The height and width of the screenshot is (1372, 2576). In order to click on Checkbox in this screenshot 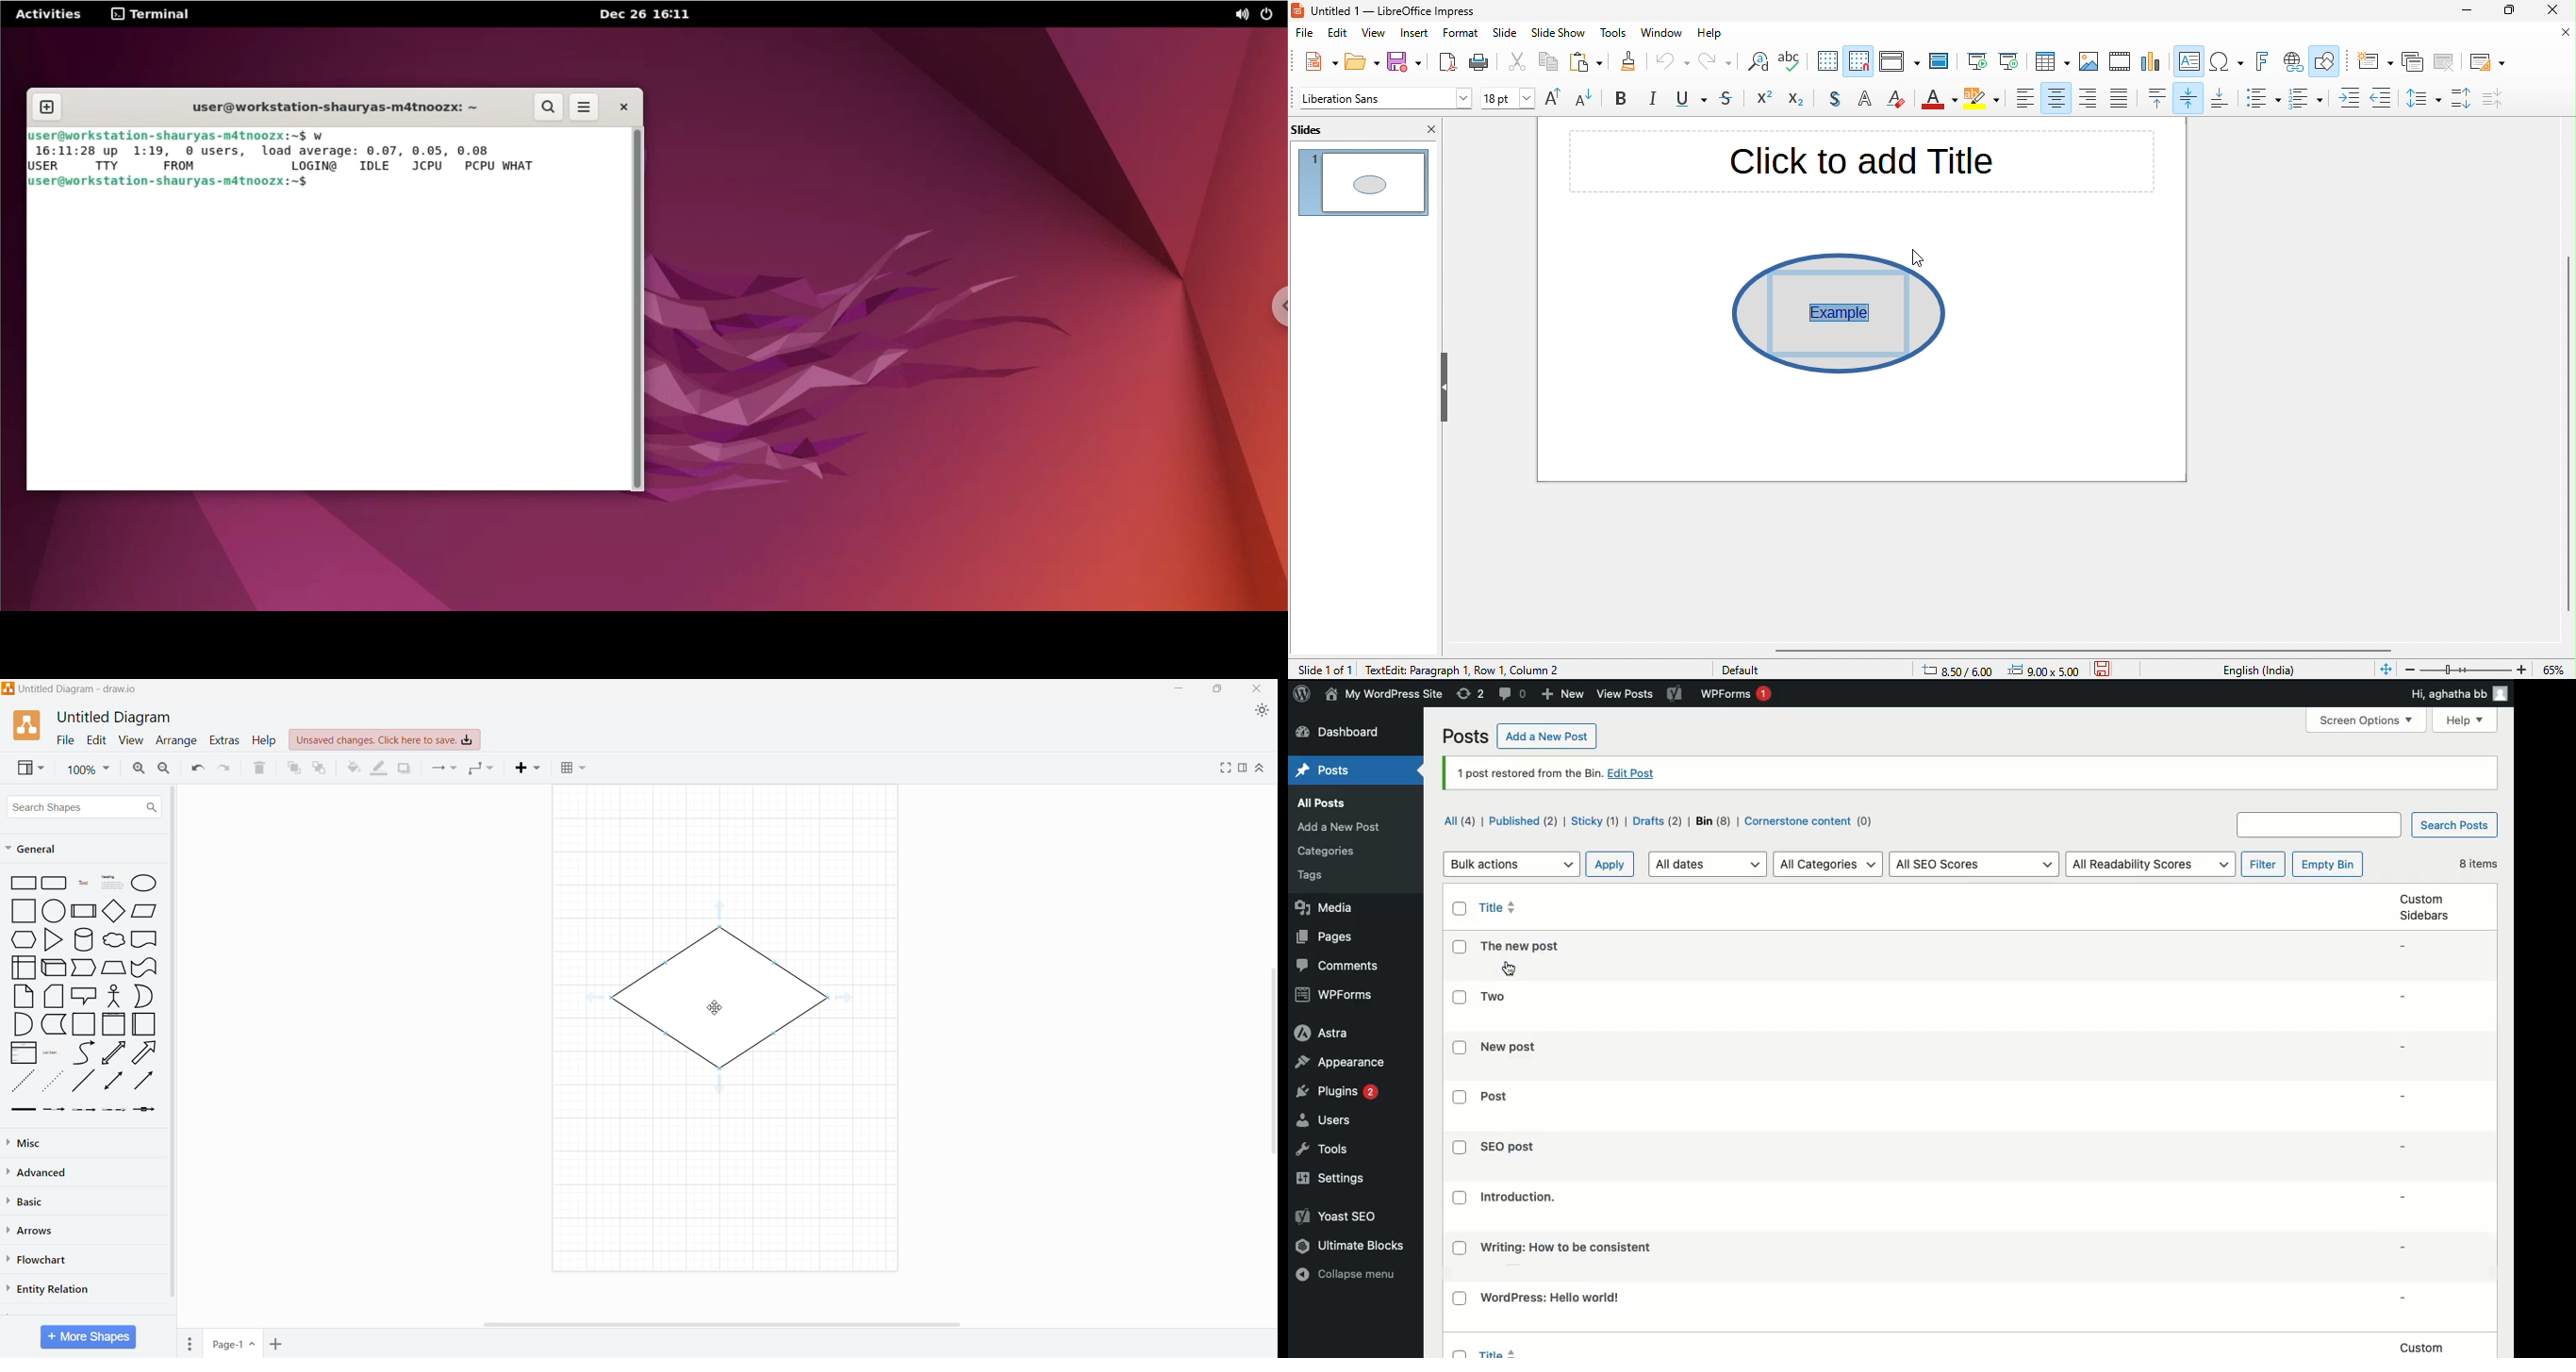, I will do `click(1461, 947)`.